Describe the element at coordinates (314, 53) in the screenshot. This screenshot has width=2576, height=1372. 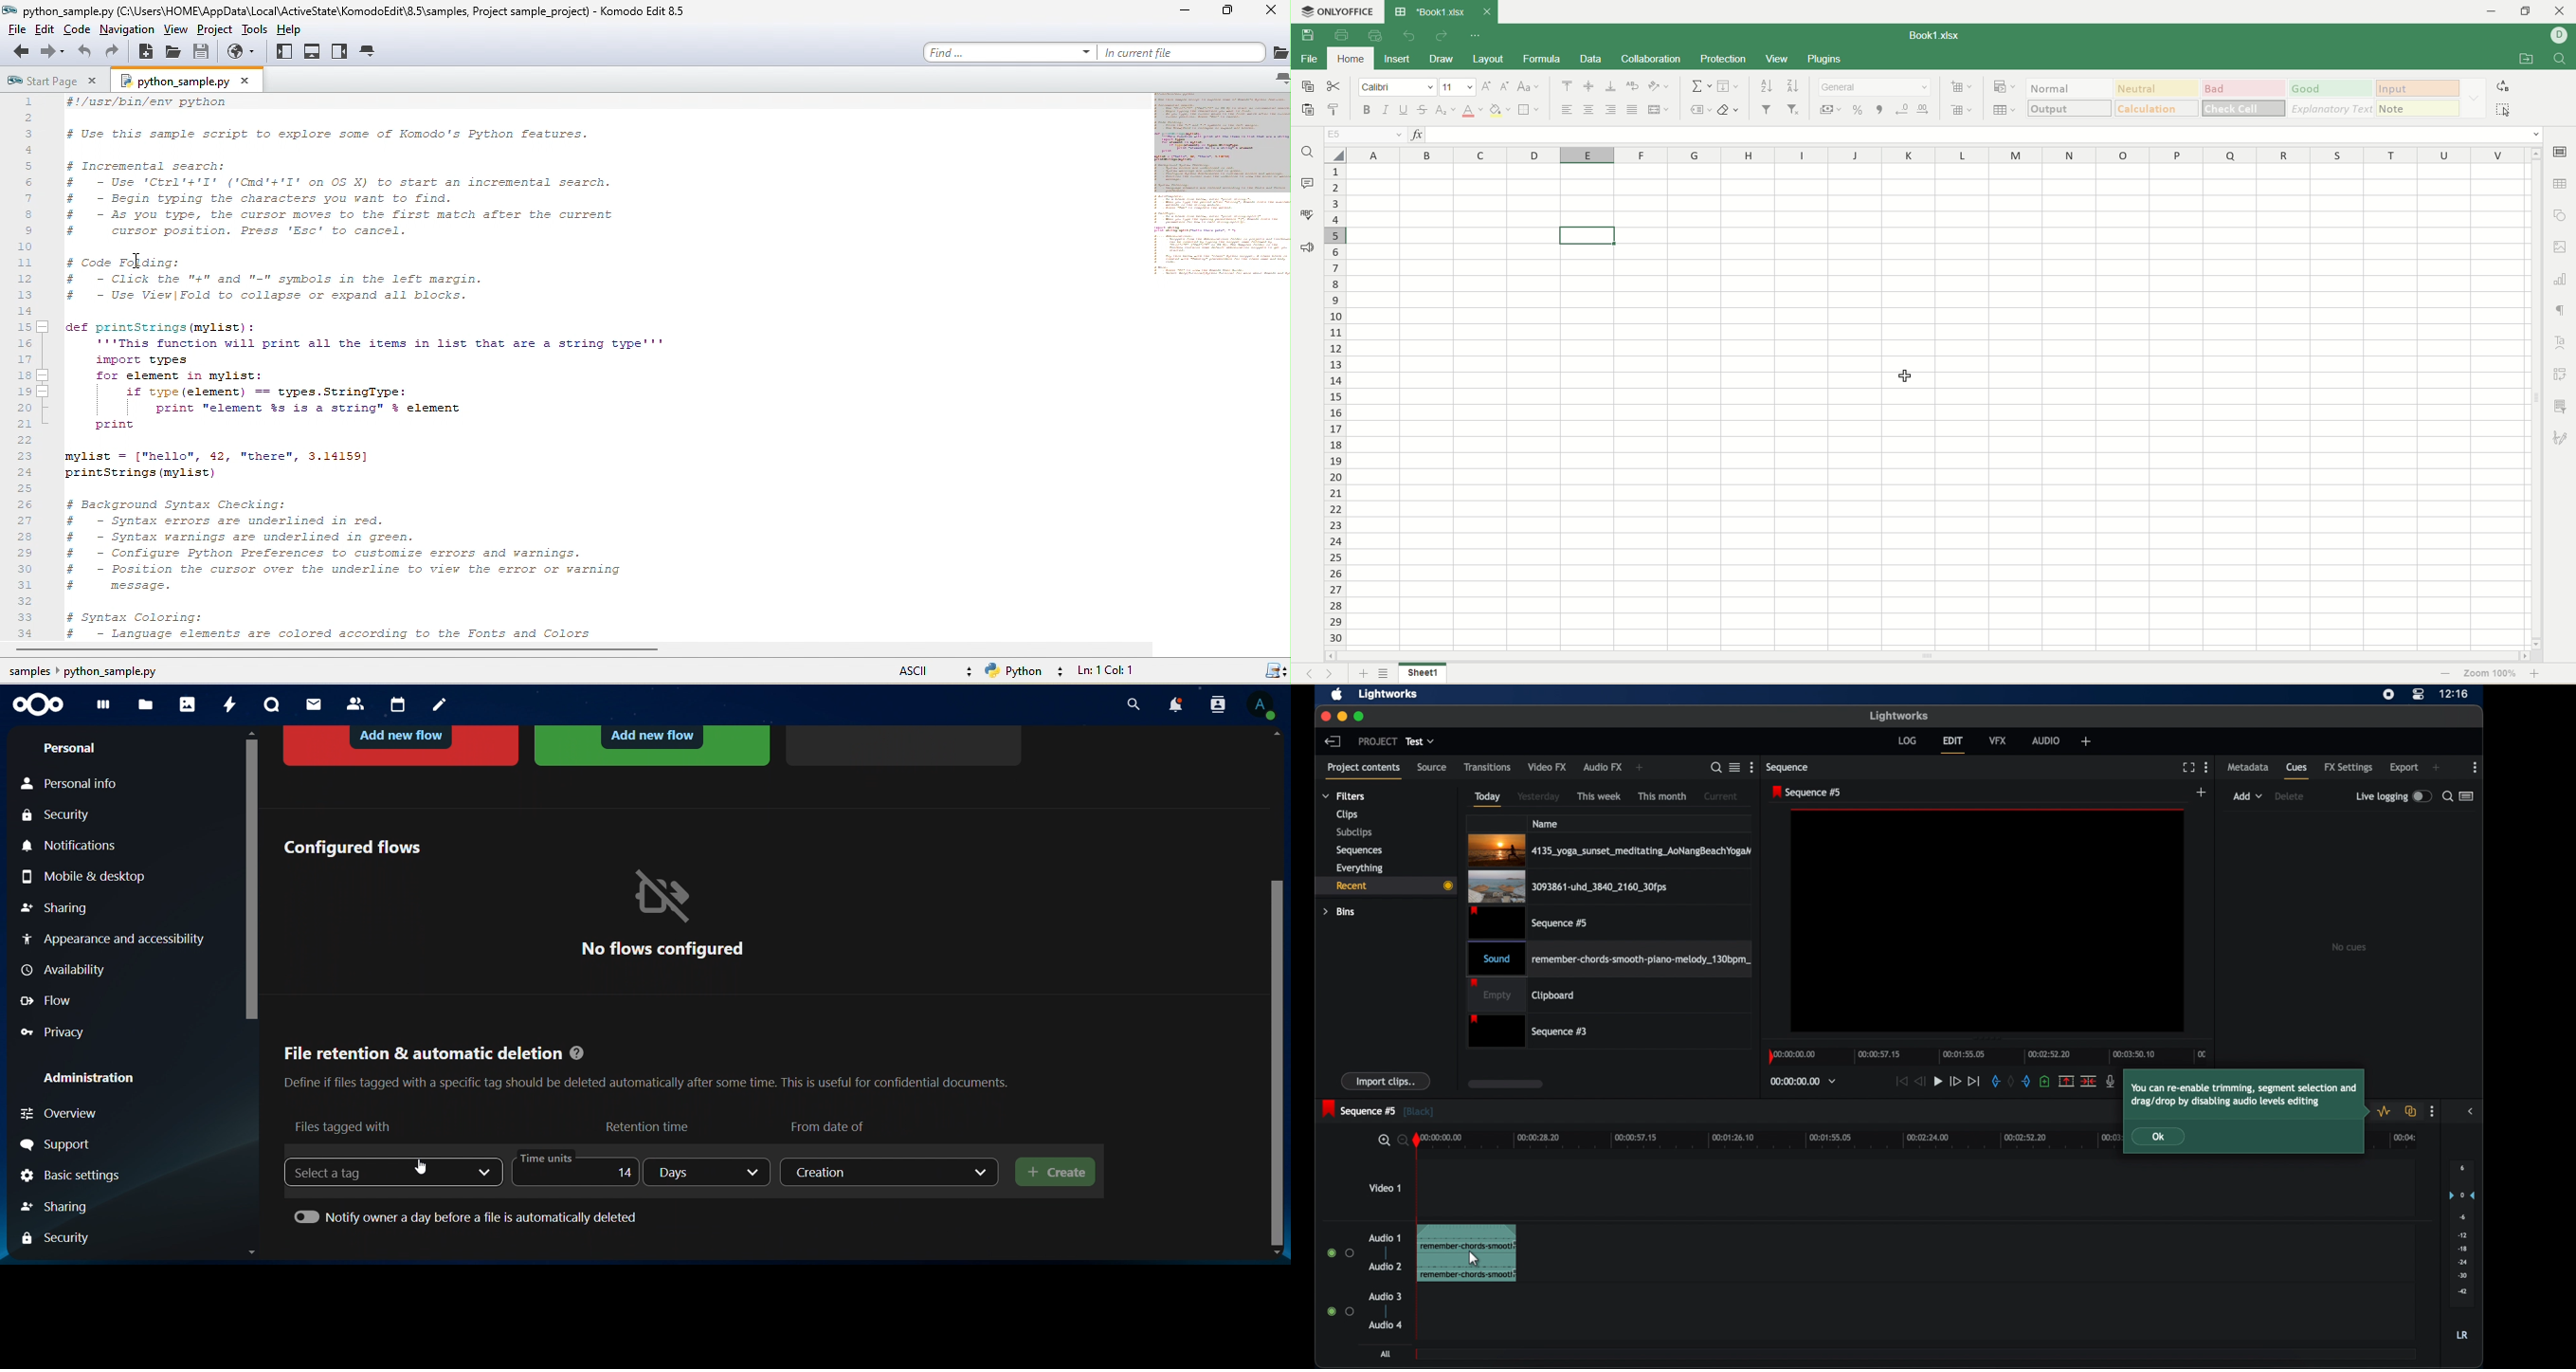
I see `bottom pane` at that location.